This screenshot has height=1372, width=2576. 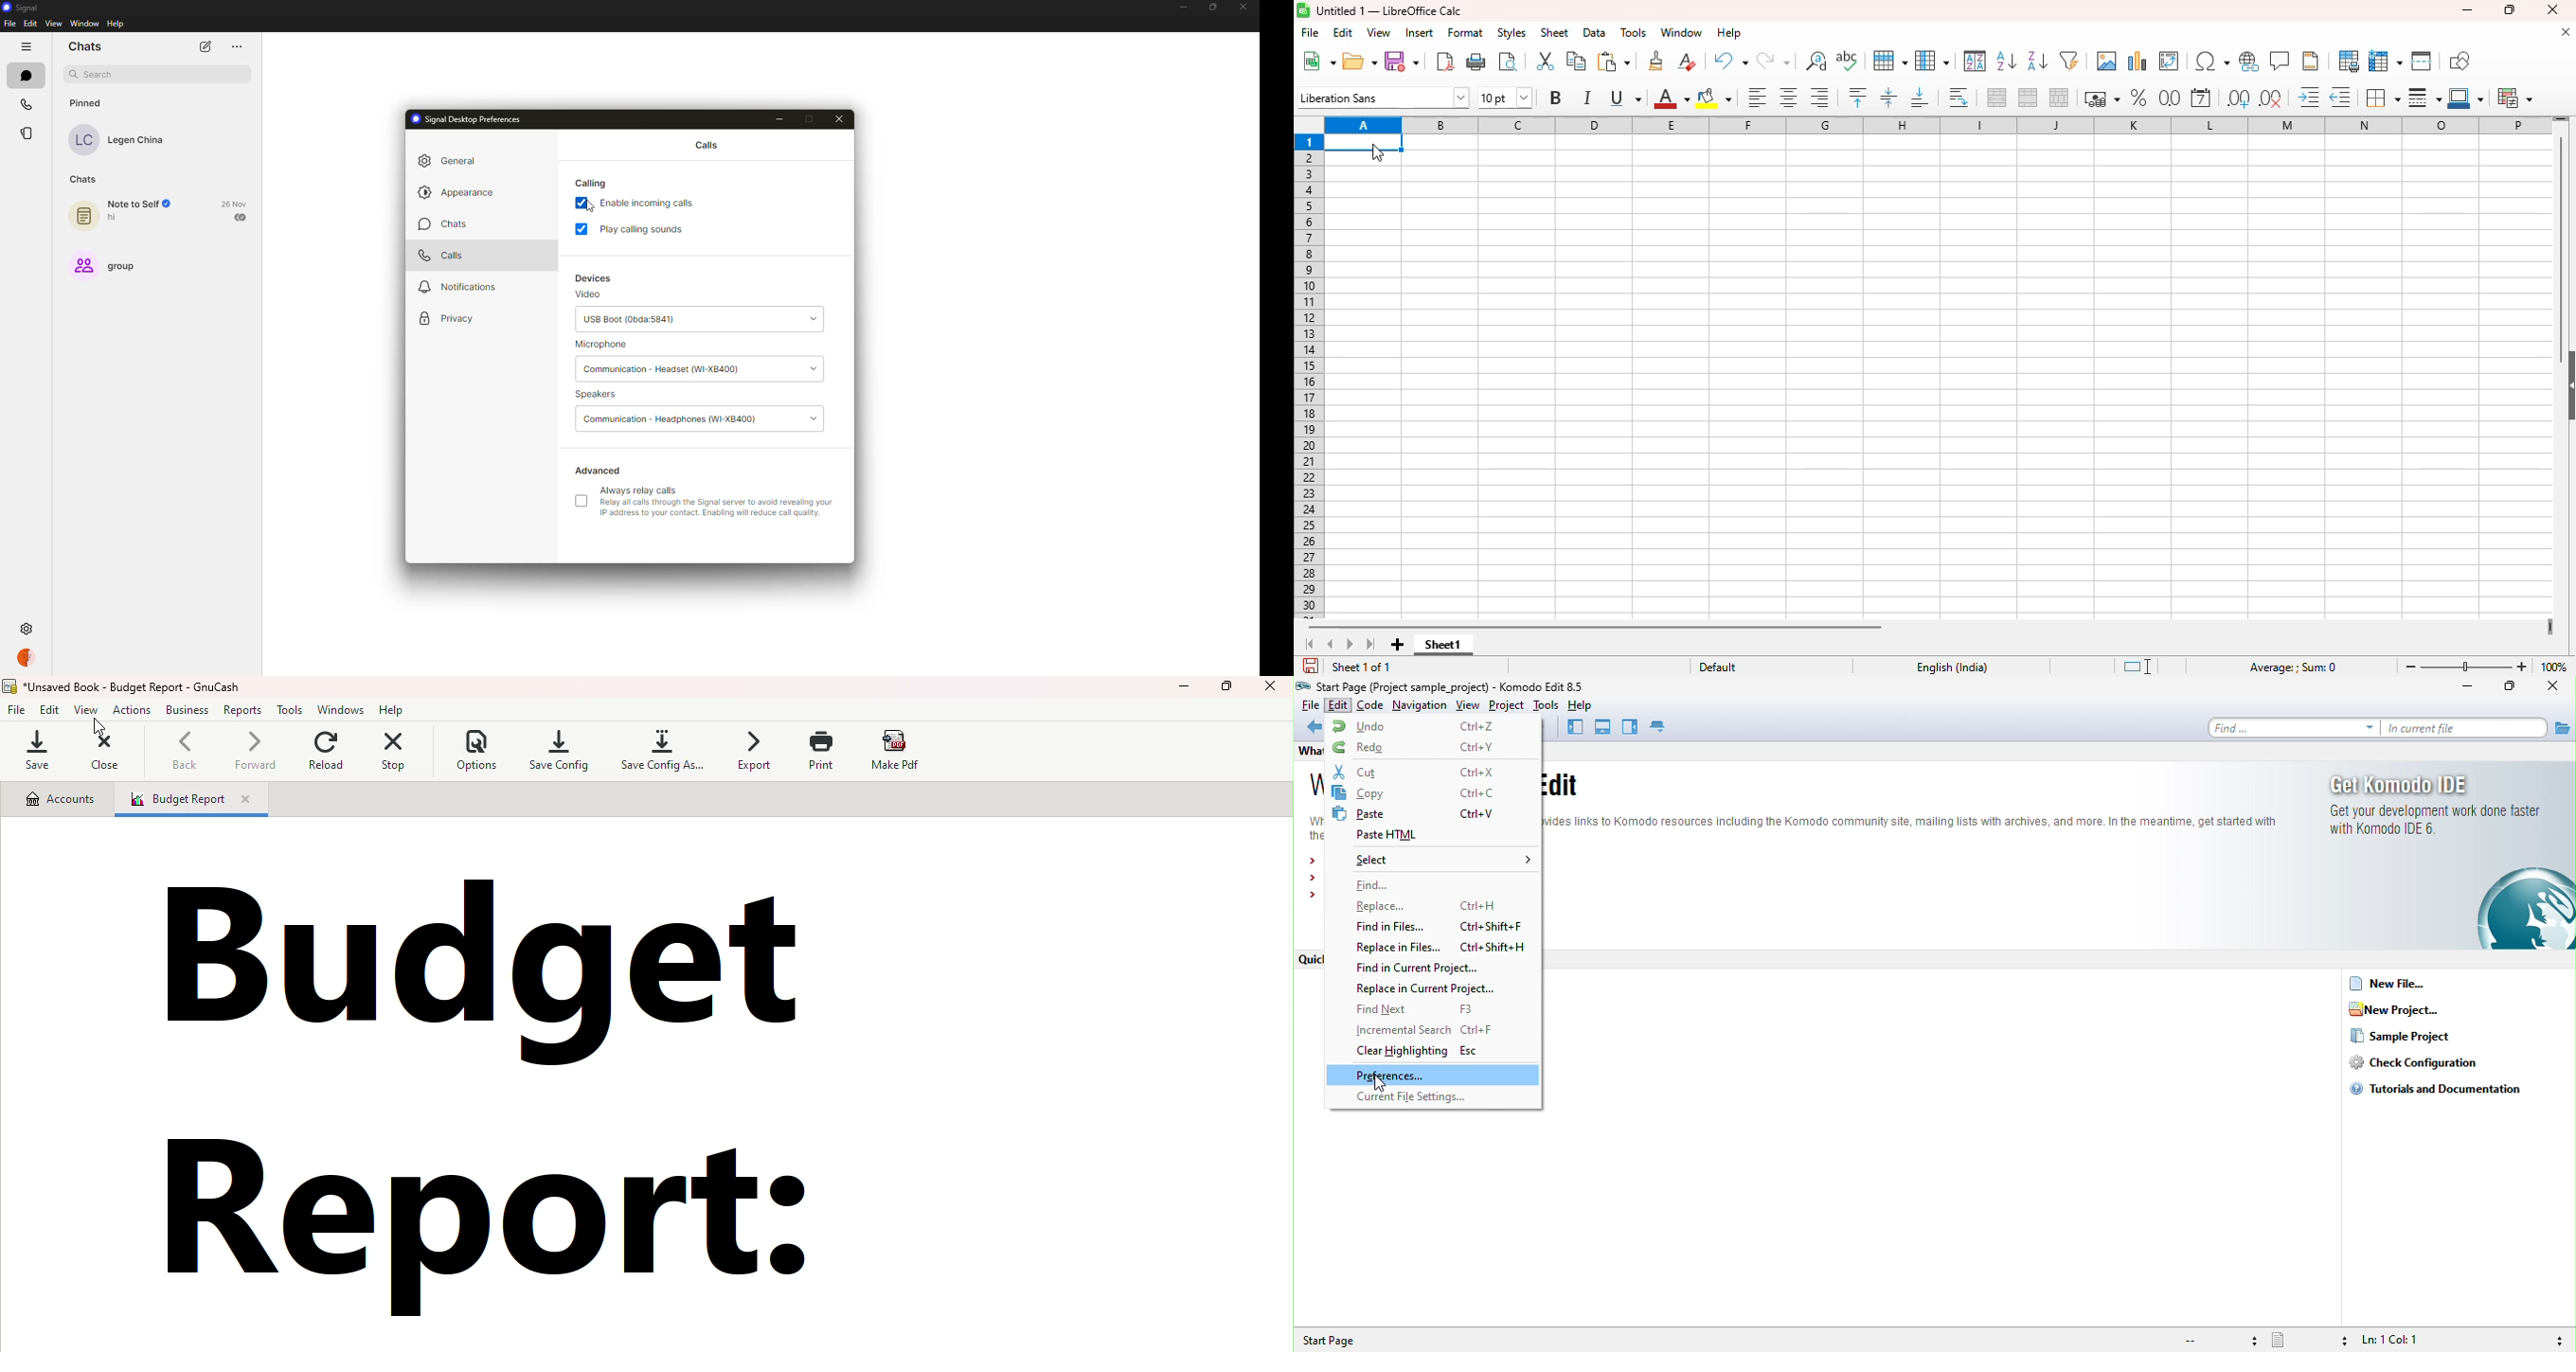 What do you see at coordinates (1311, 644) in the screenshot?
I see `scroll to first sheet` at bounding box center [1311, 644].